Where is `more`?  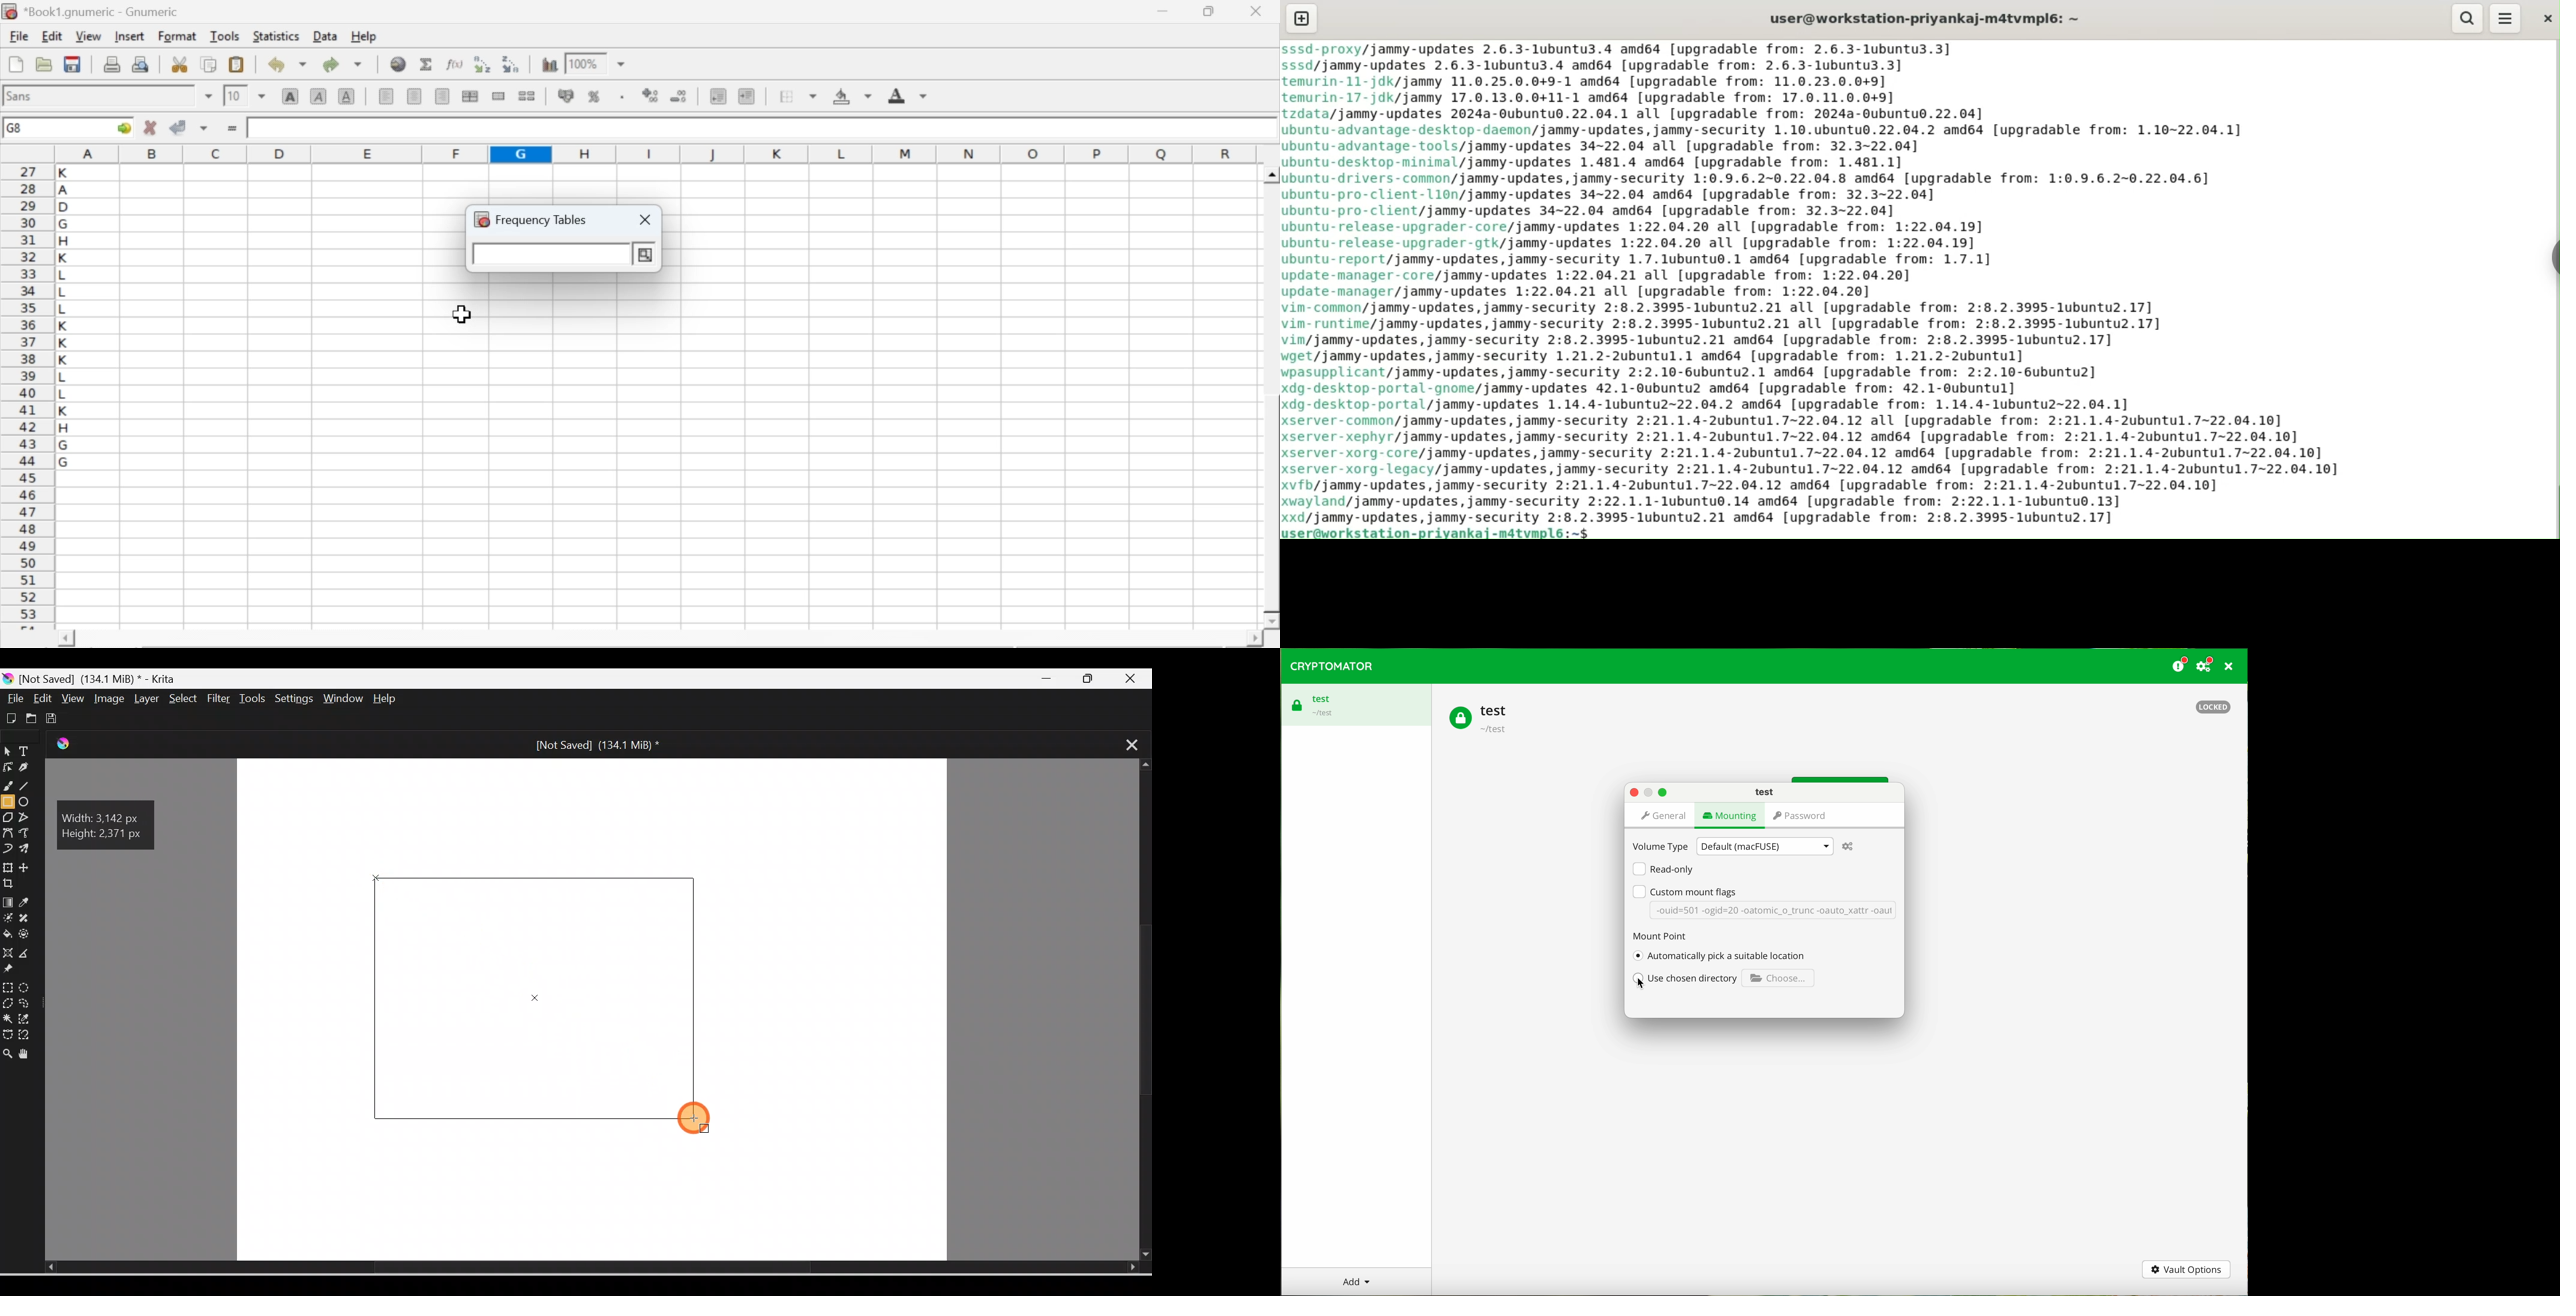 more is located at coordinates (643, 255).